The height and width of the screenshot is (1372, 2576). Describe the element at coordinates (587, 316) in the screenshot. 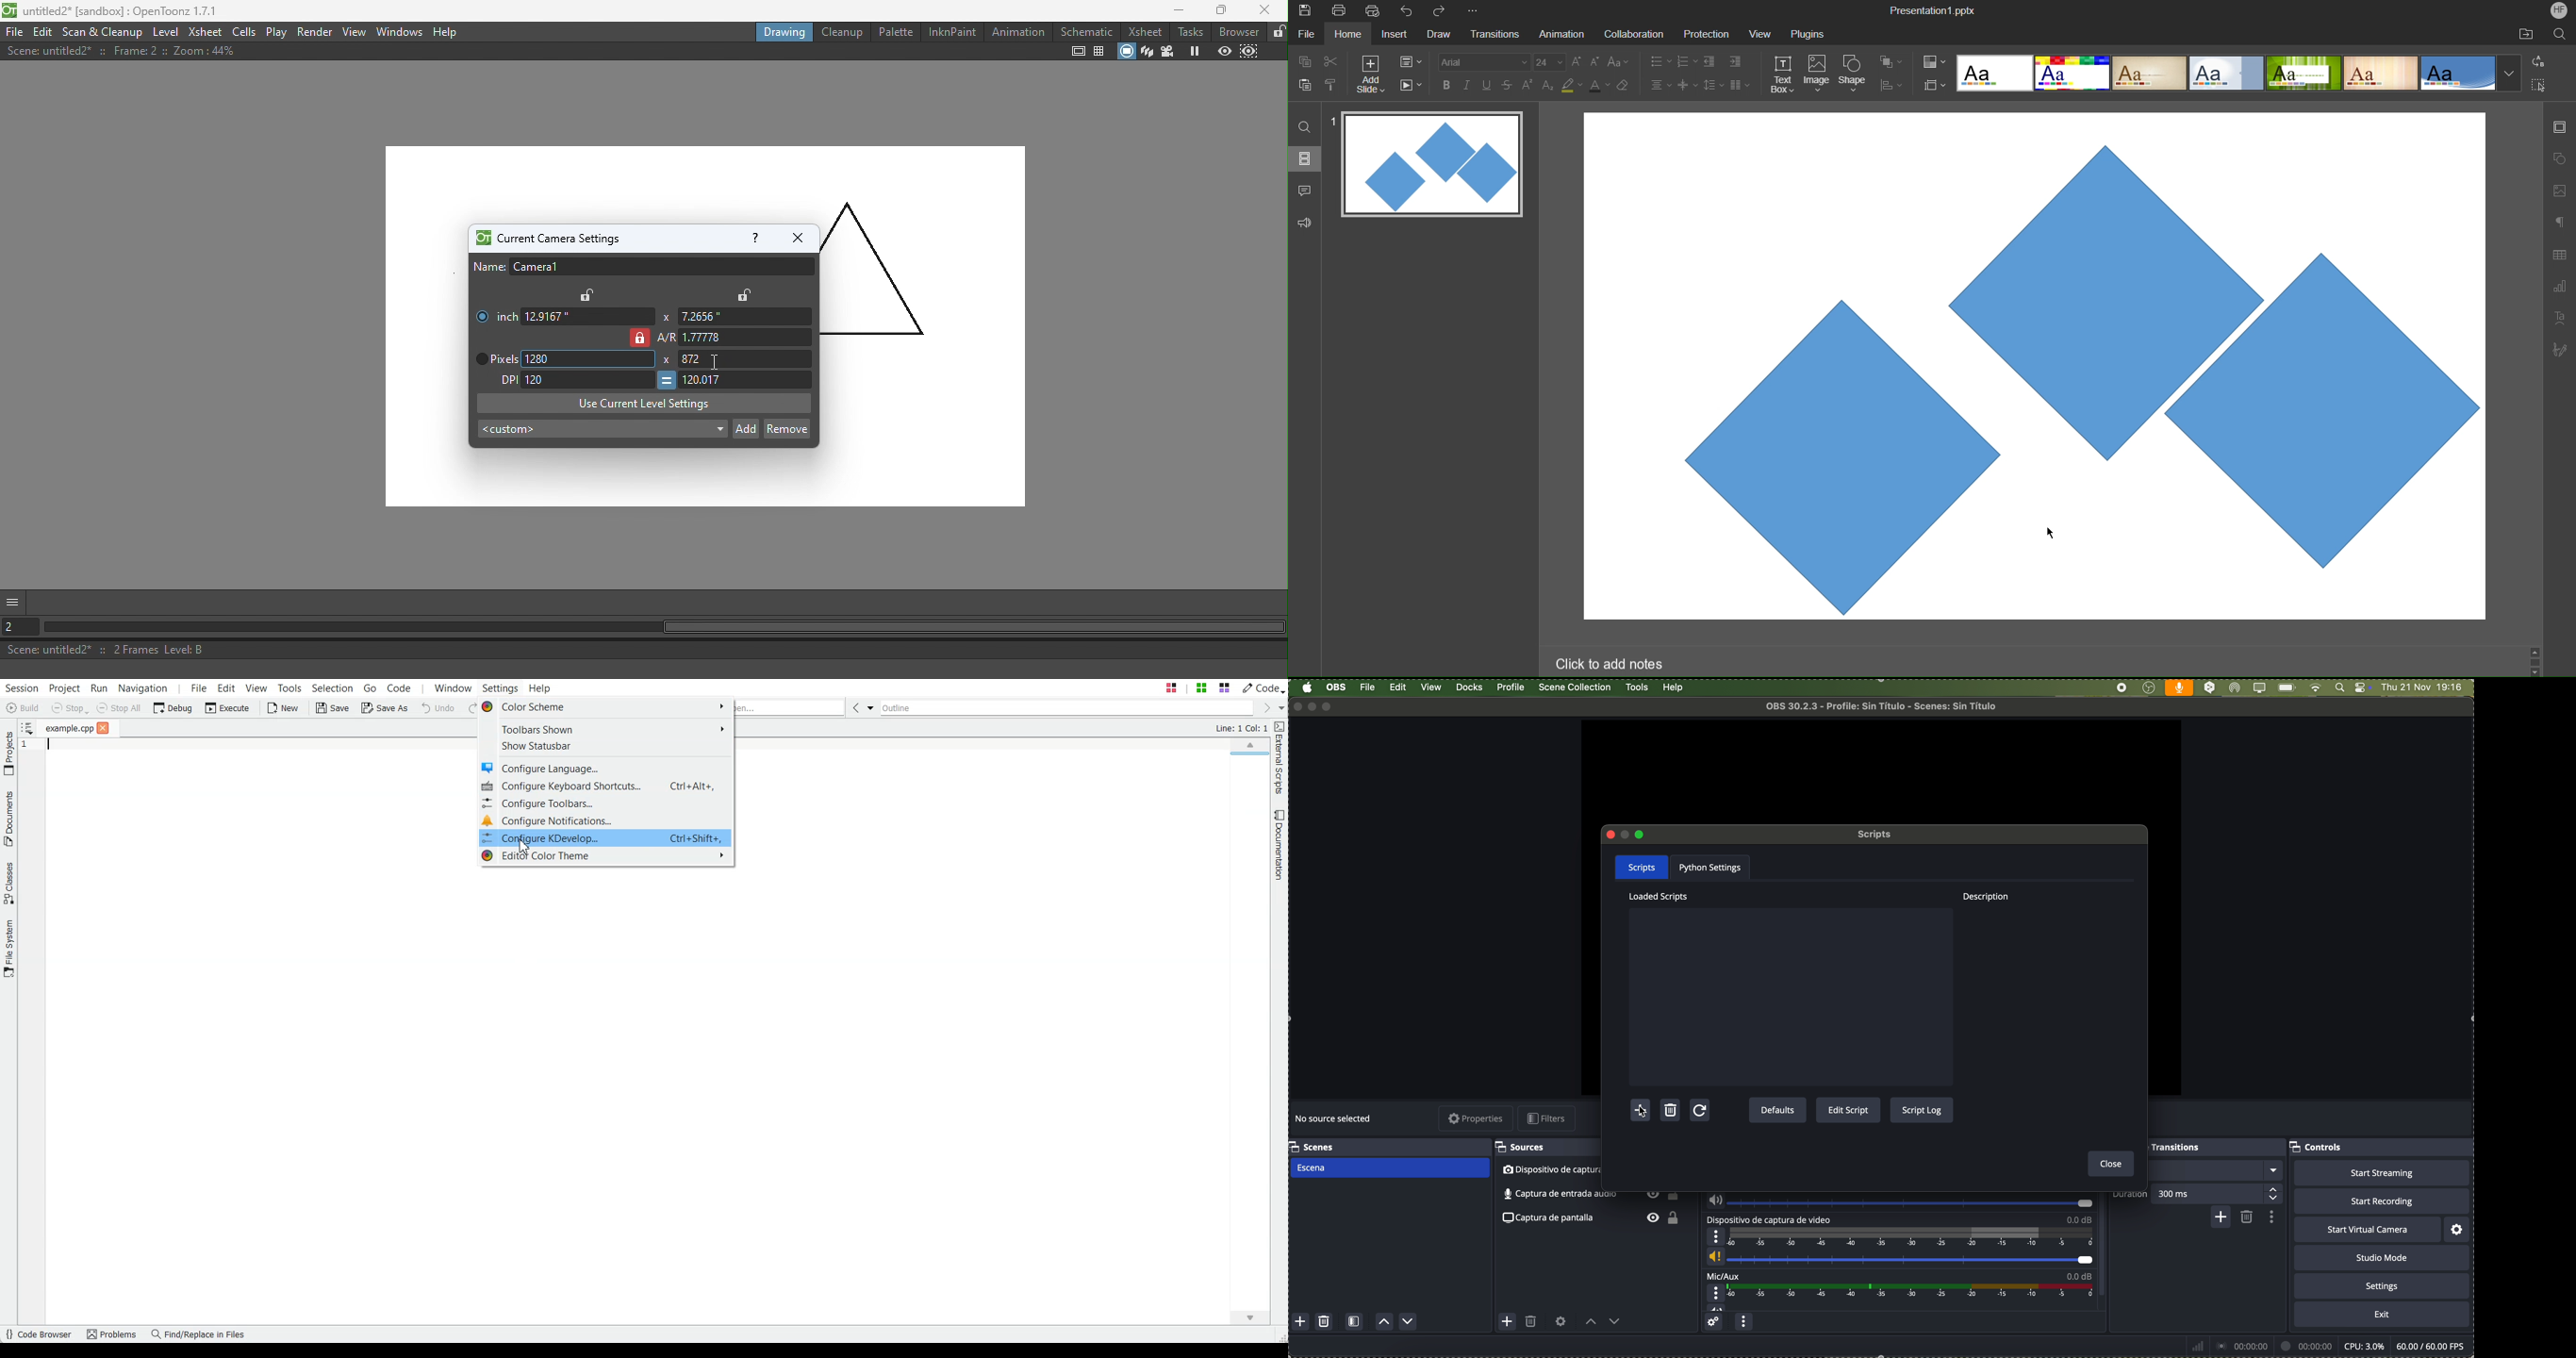

I see `enter dimension` at that location.